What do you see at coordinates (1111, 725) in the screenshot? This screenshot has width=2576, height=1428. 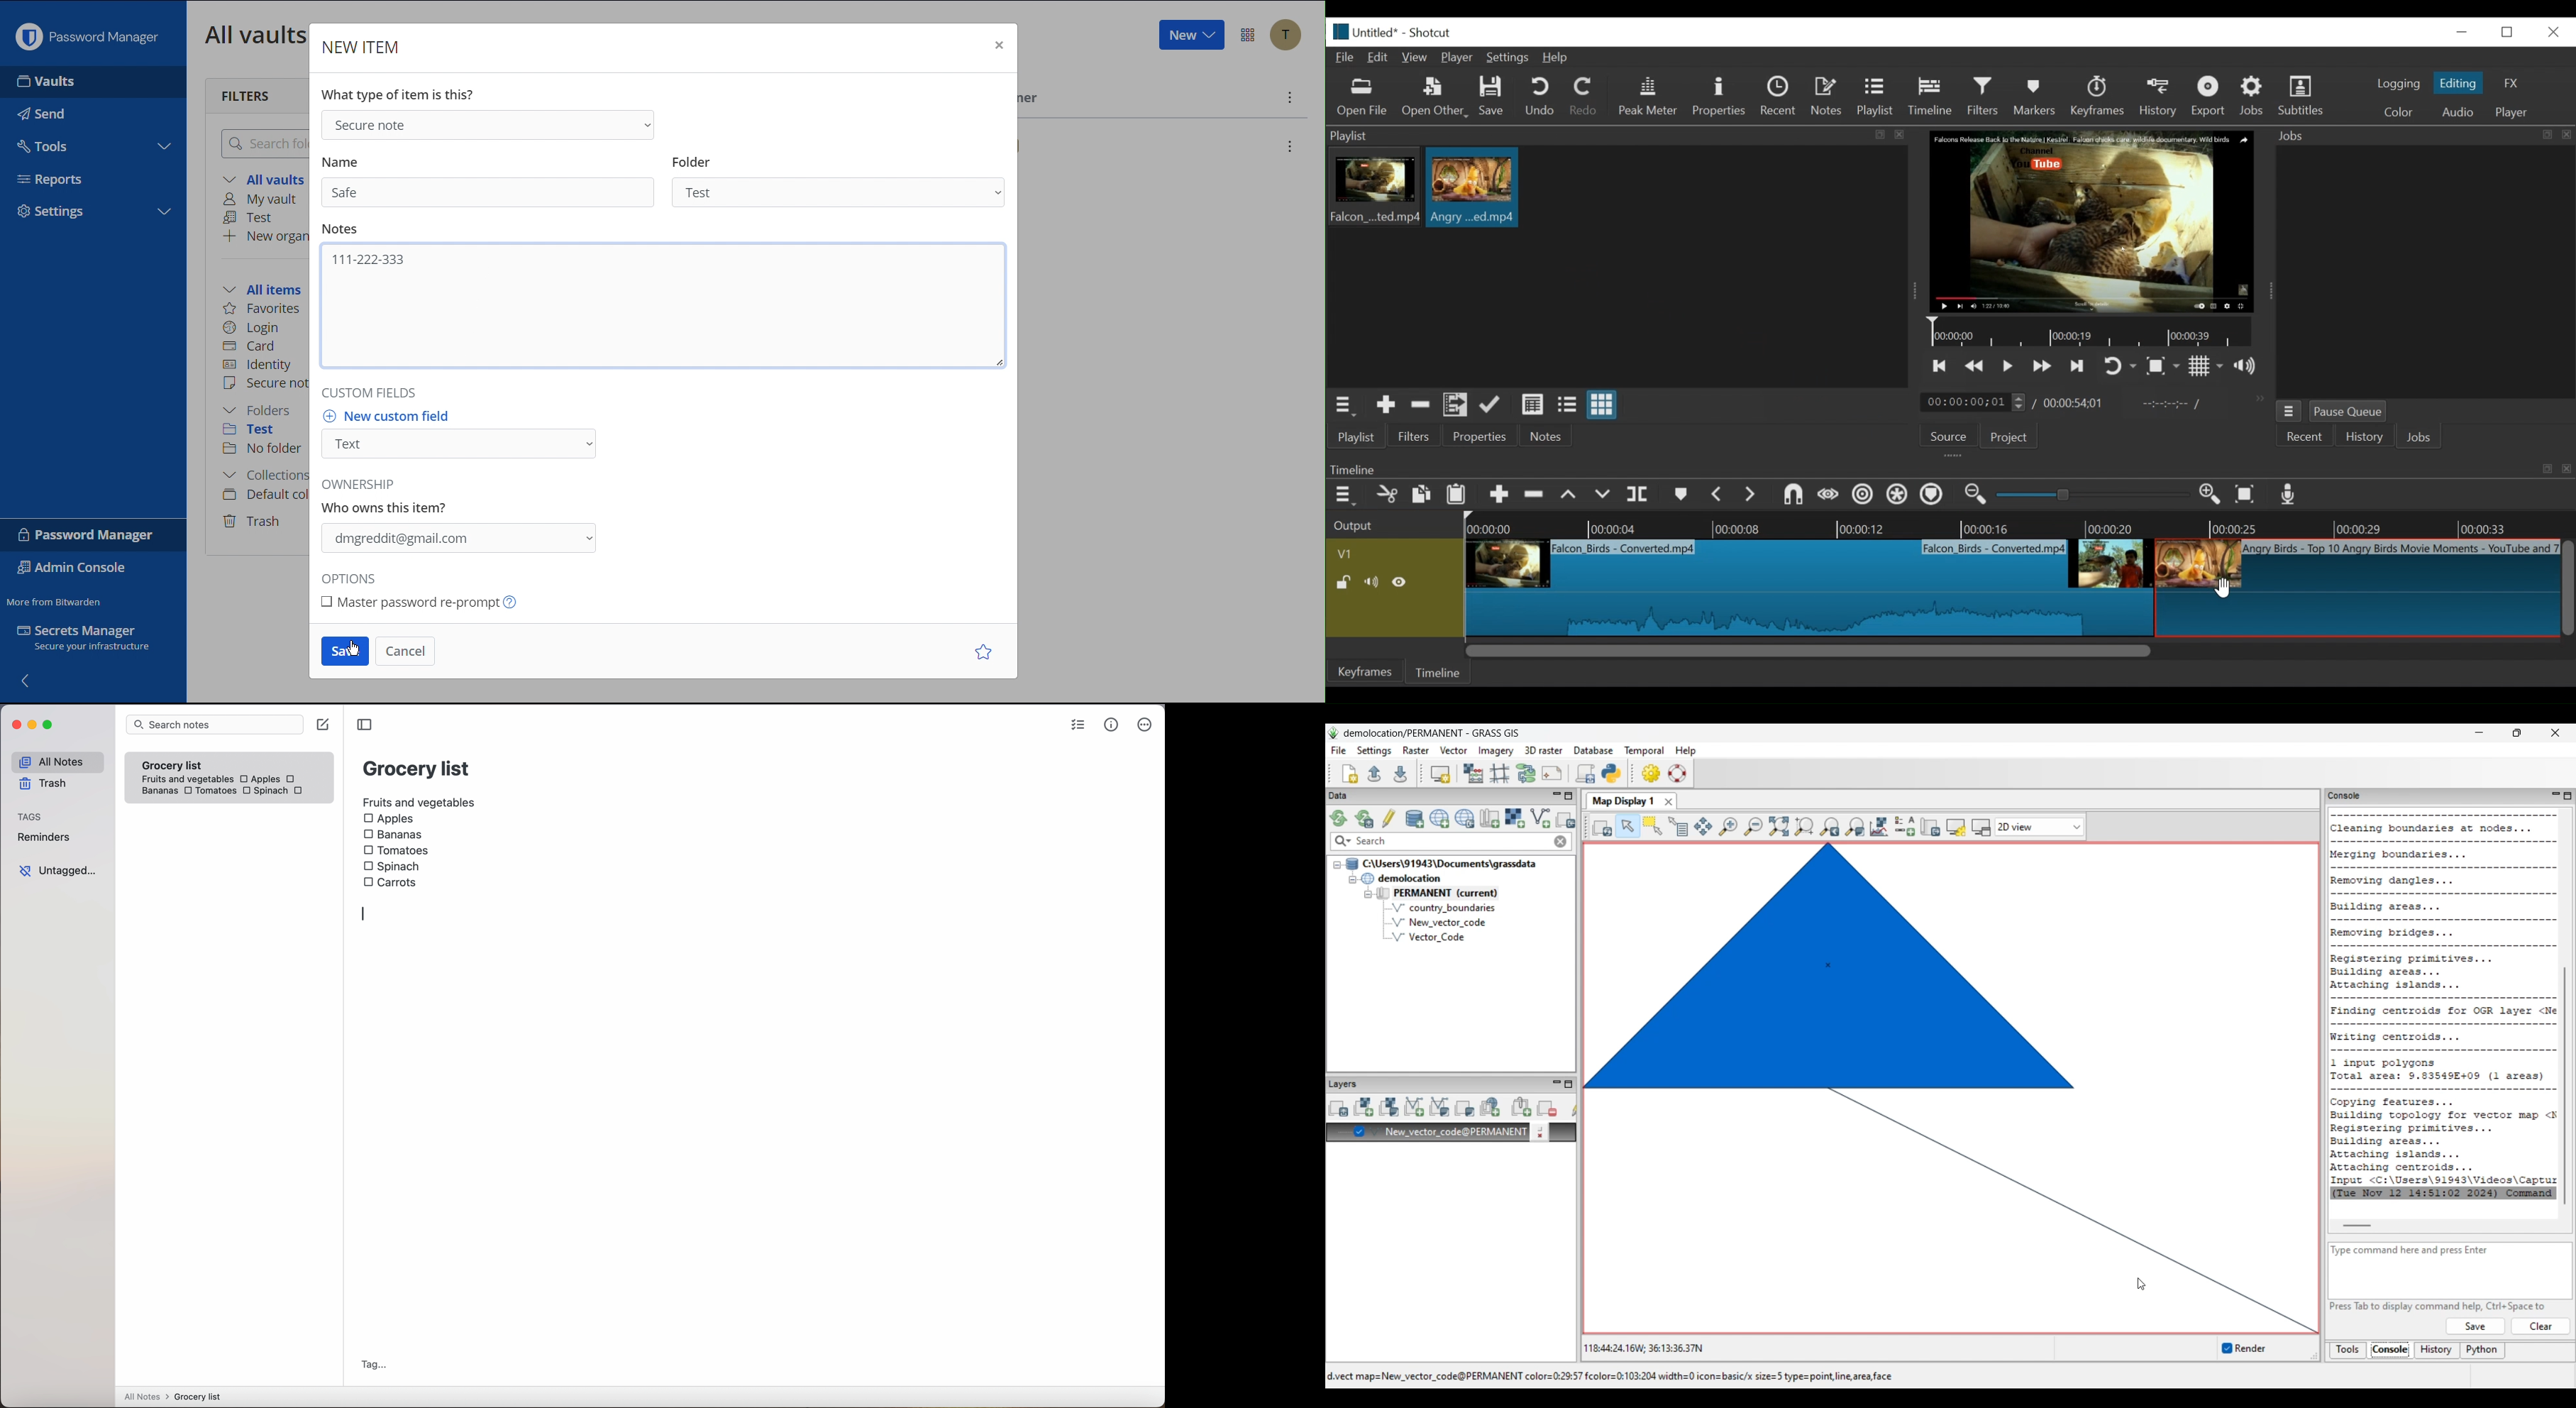 I see `metrics` at bounding box center [1111, 725].